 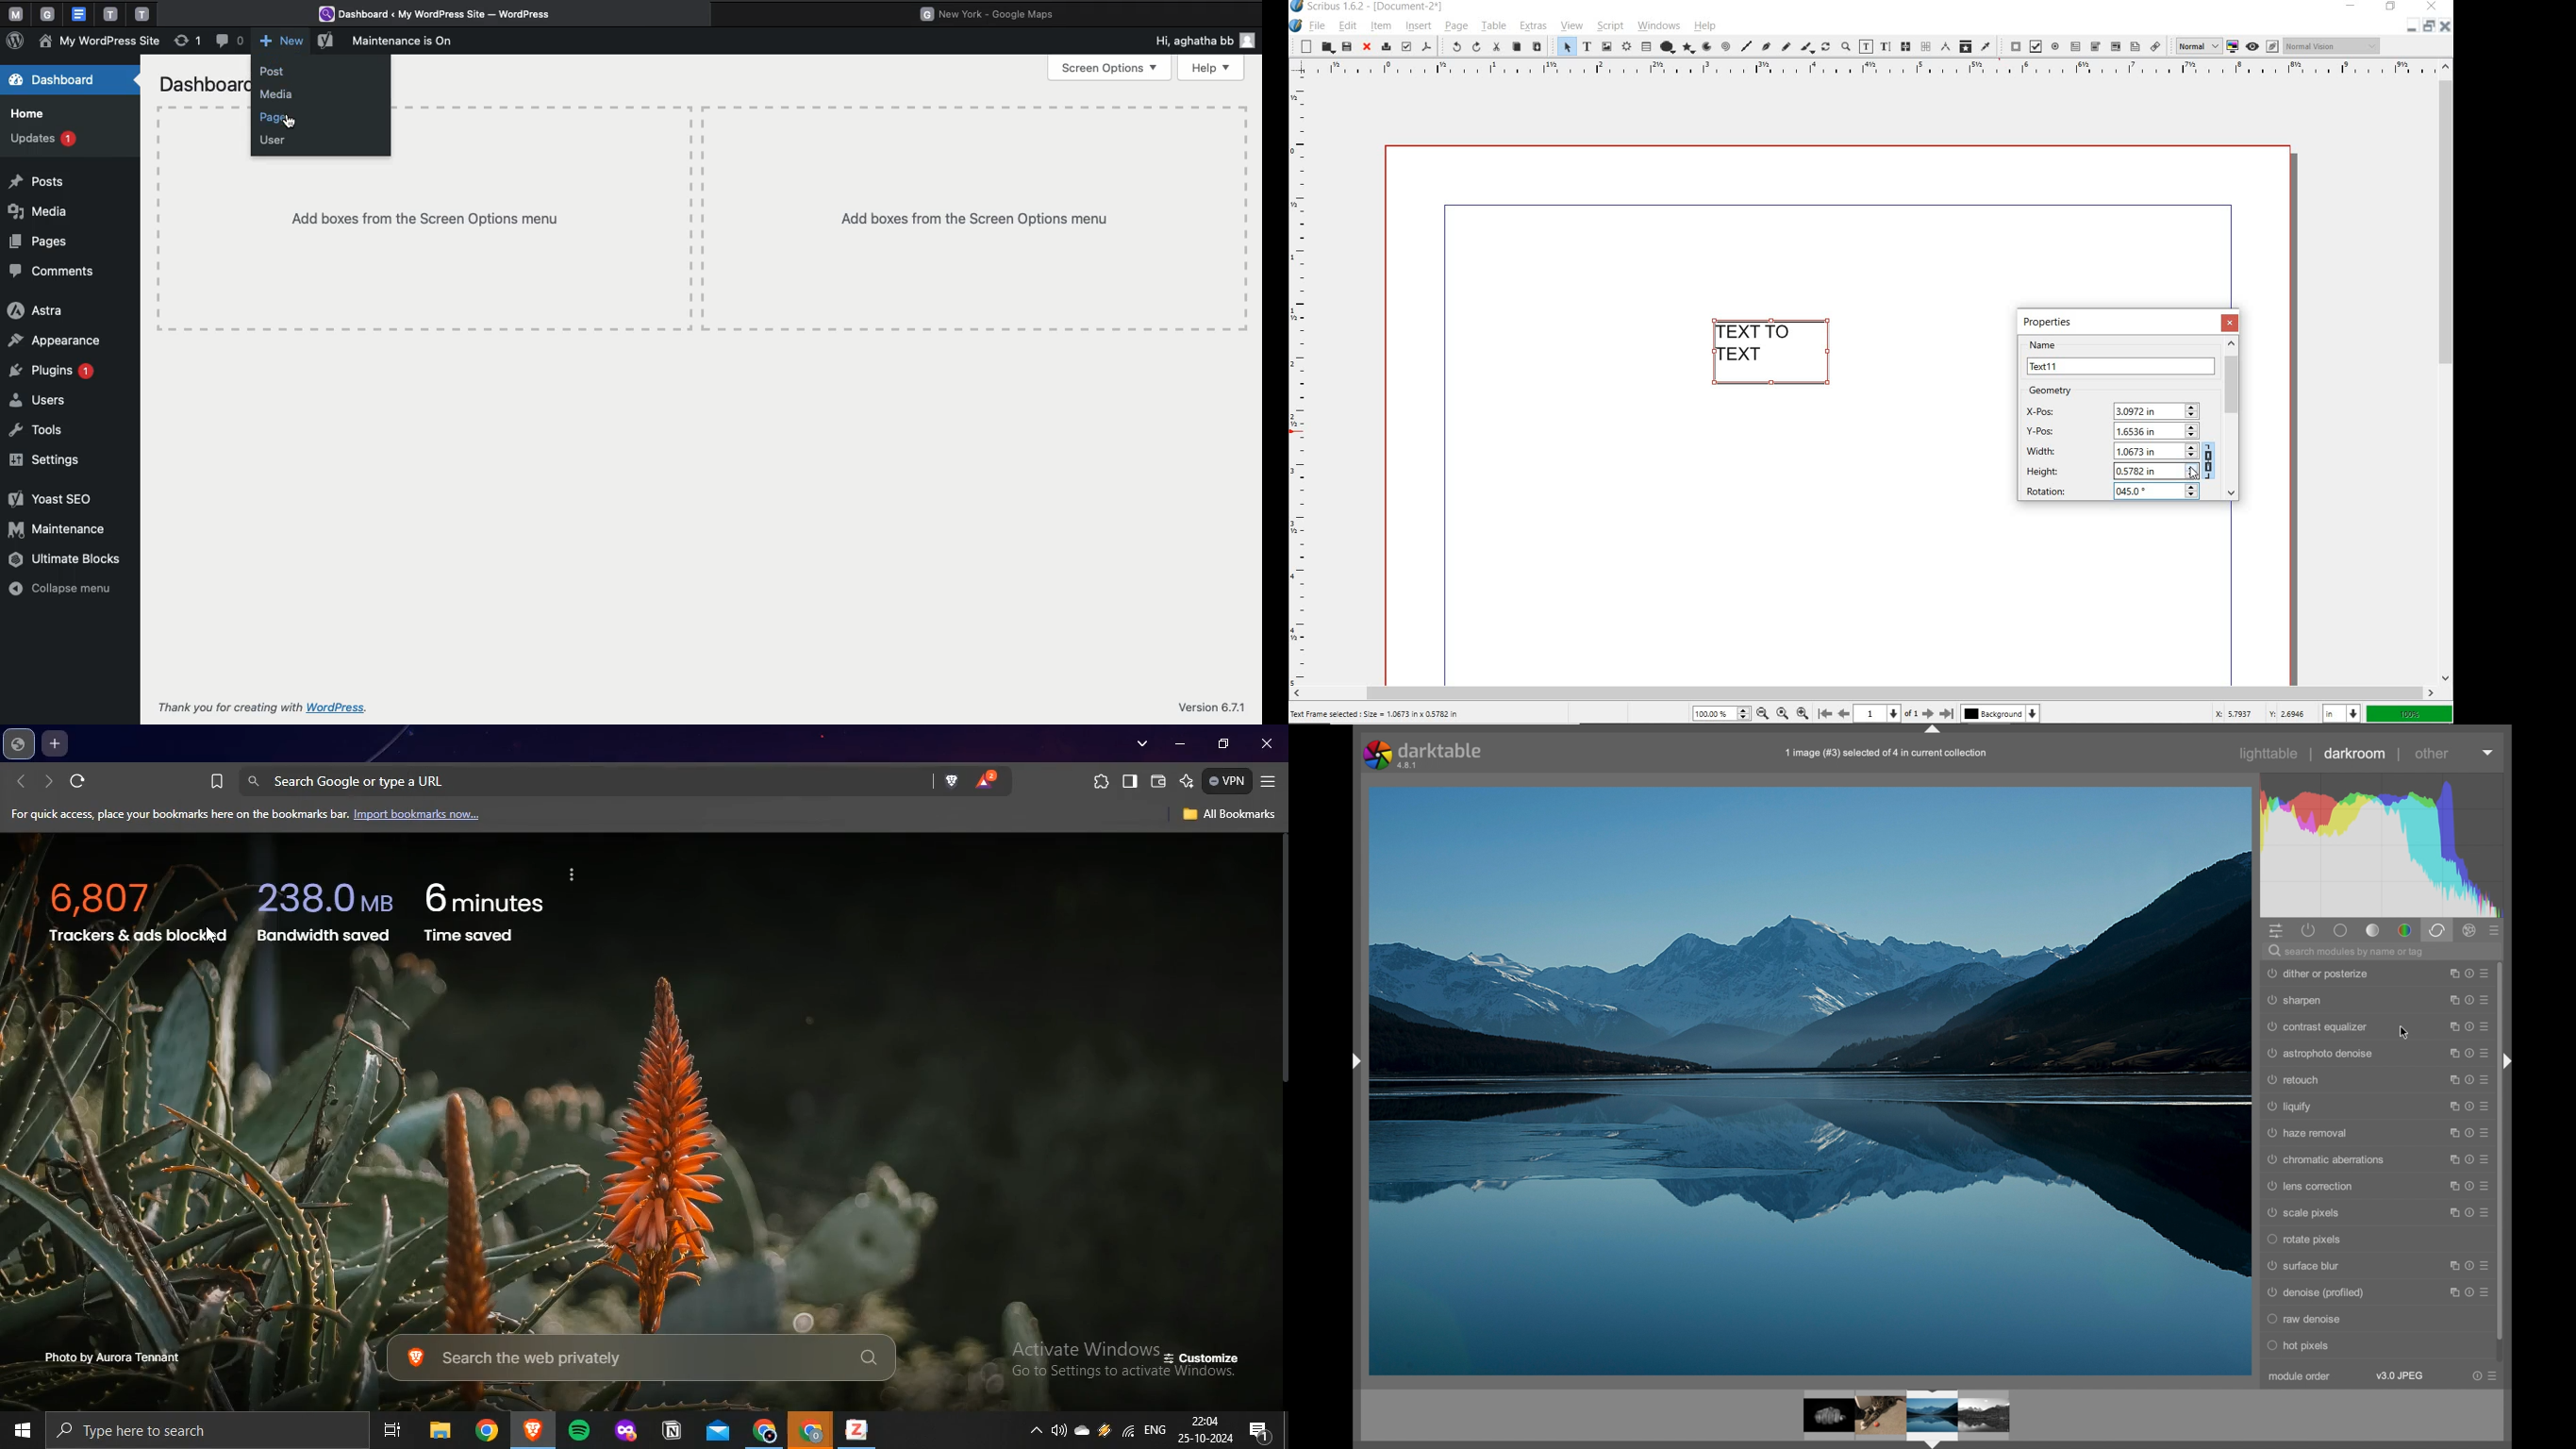 What do you see at coordinates (2306, 1240) in the screenshot?
I see `rotate pixels` at bounding box center [2306, 1240].